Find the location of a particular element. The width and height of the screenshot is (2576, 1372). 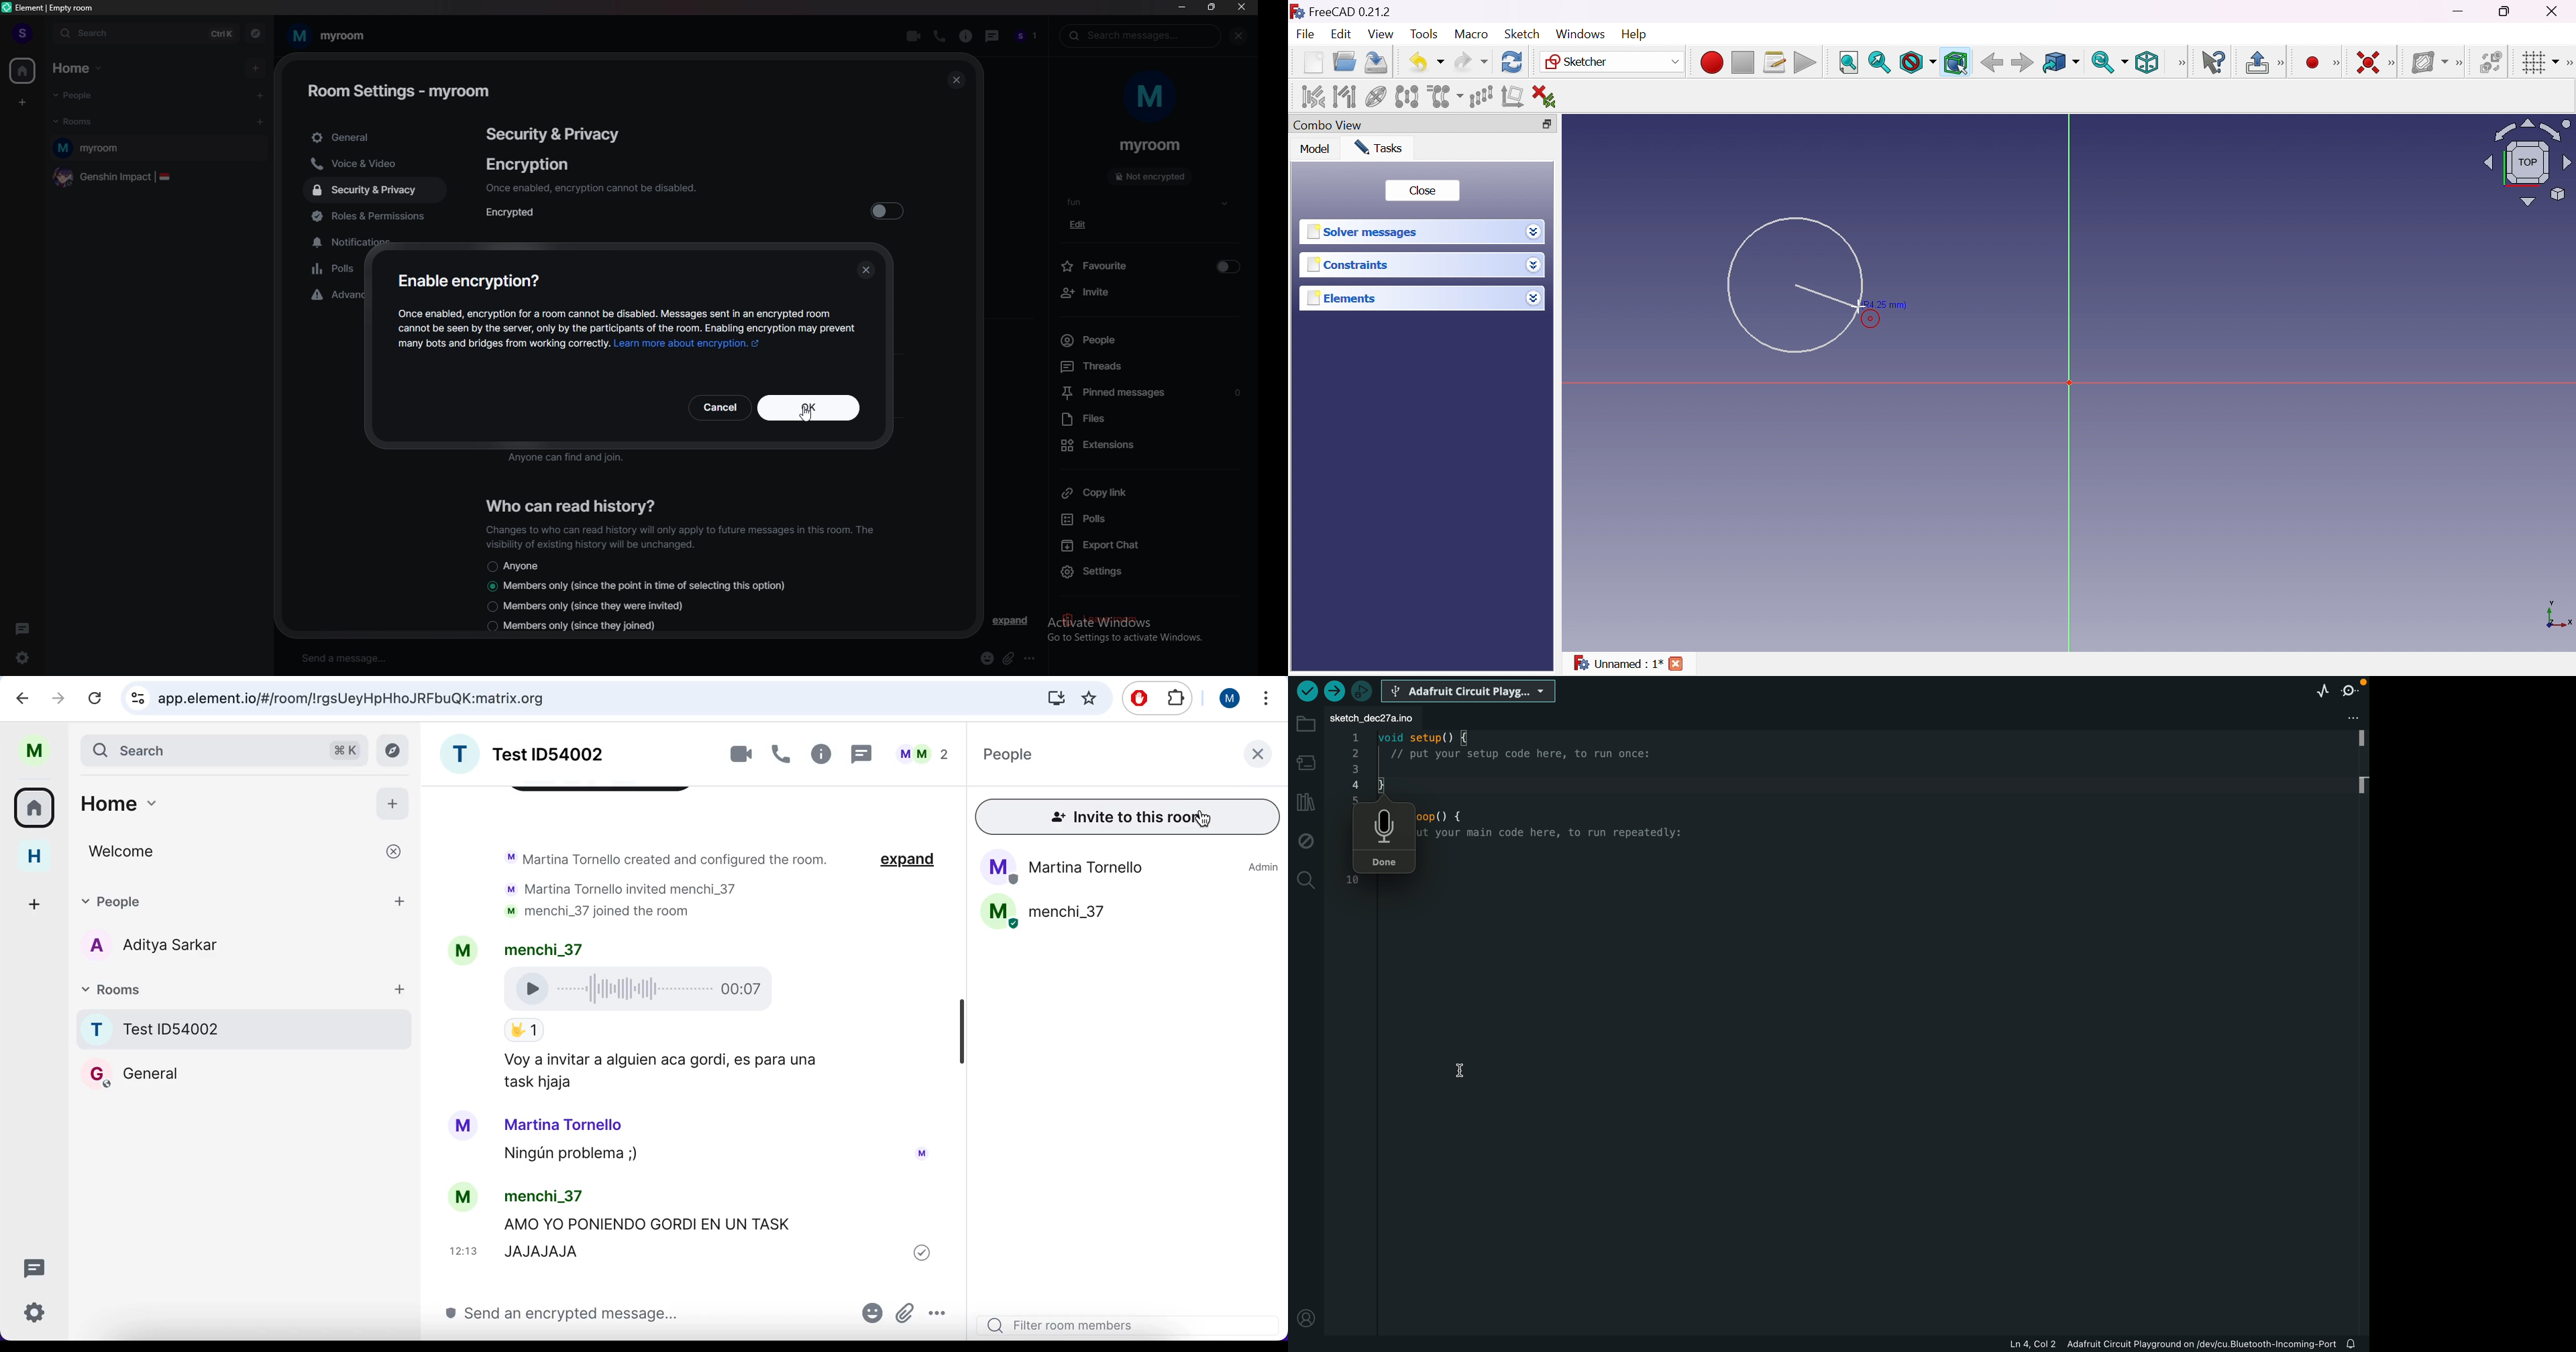

 Members only (since they joined) is located at coordinates (571, 627).